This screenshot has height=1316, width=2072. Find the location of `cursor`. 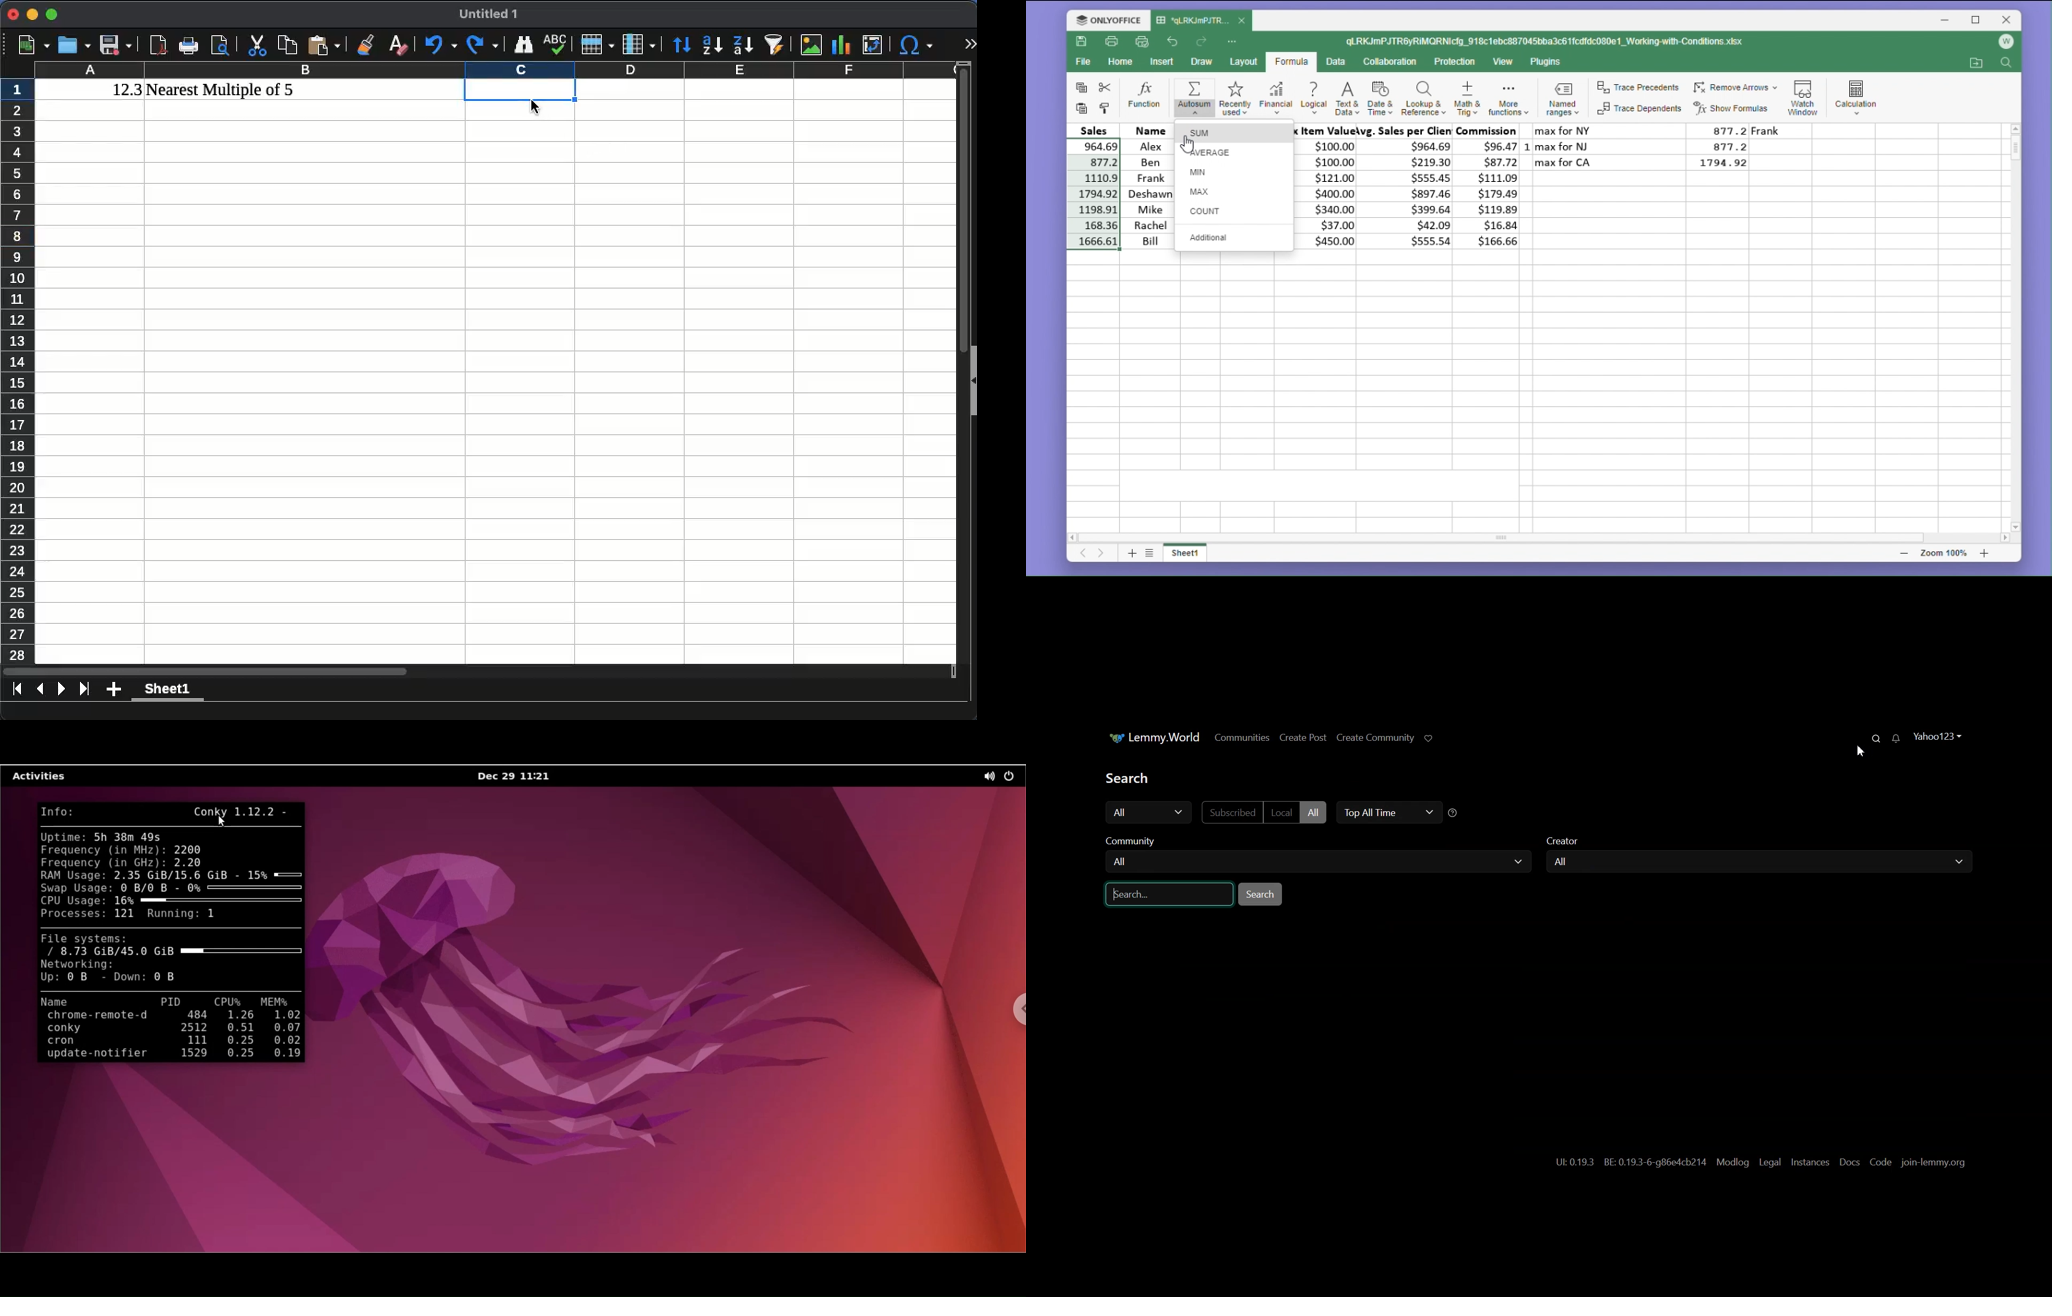

cursor is located at coordinates (1190, 146).